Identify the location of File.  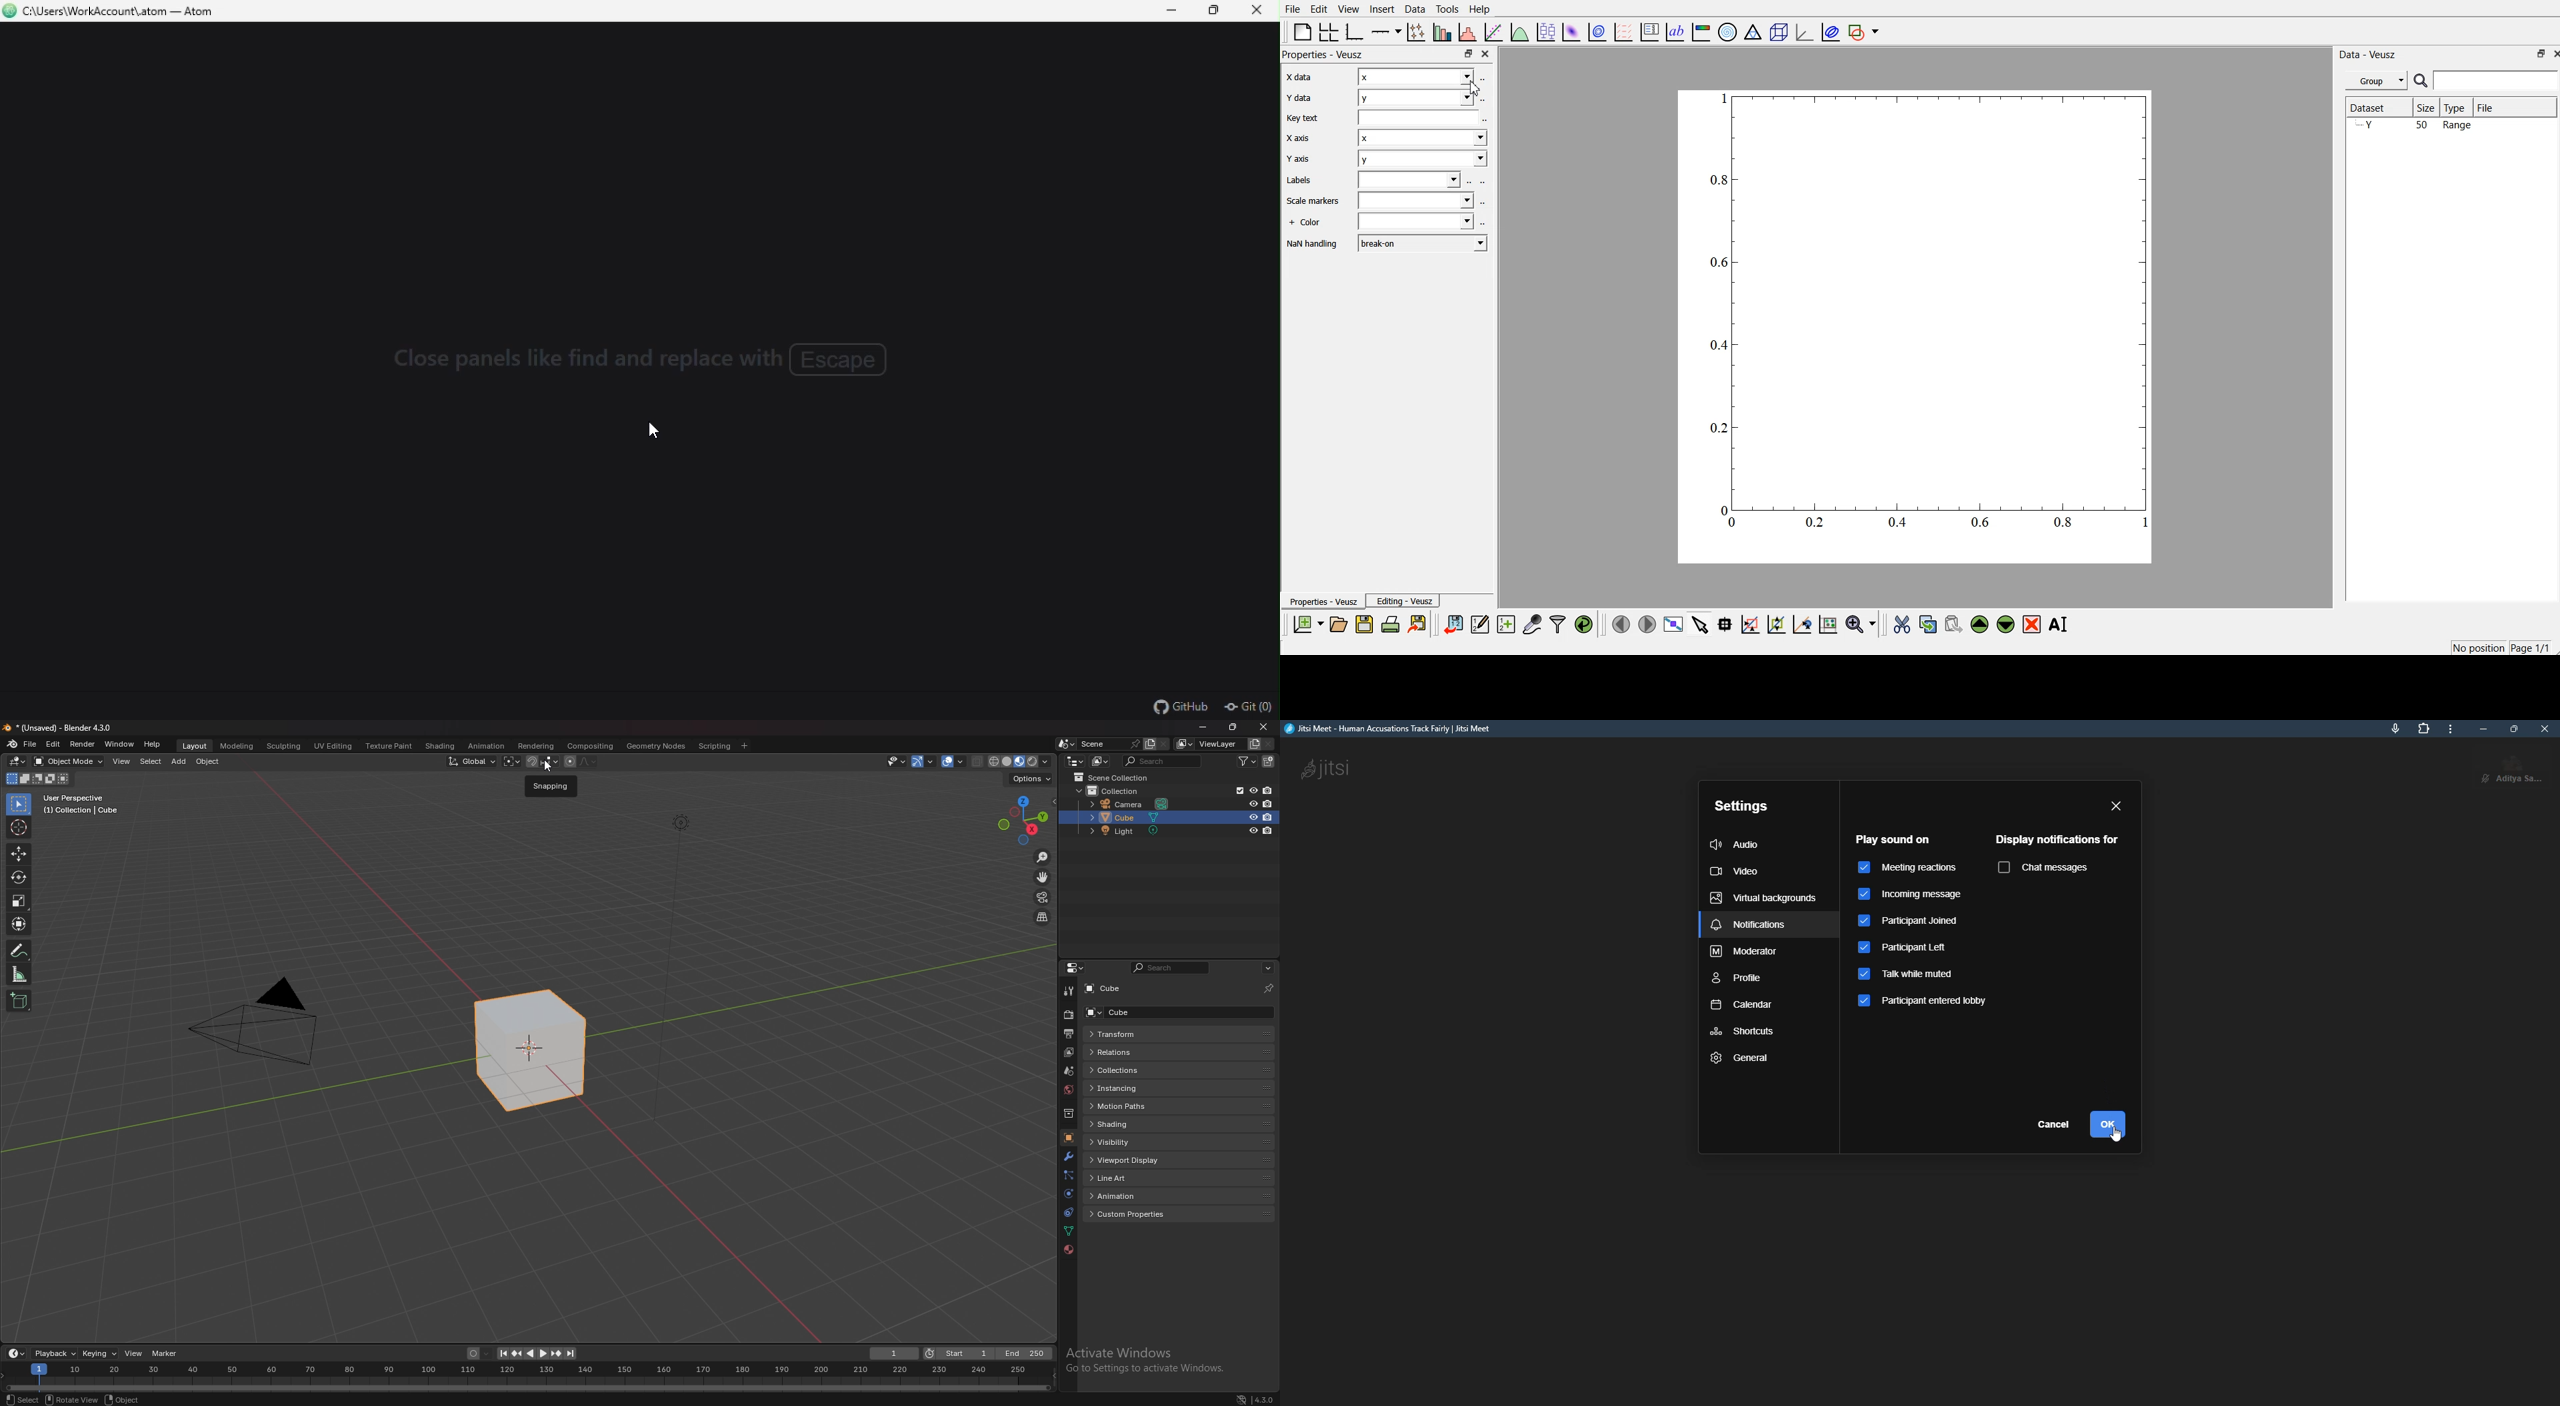
(1293, 8).